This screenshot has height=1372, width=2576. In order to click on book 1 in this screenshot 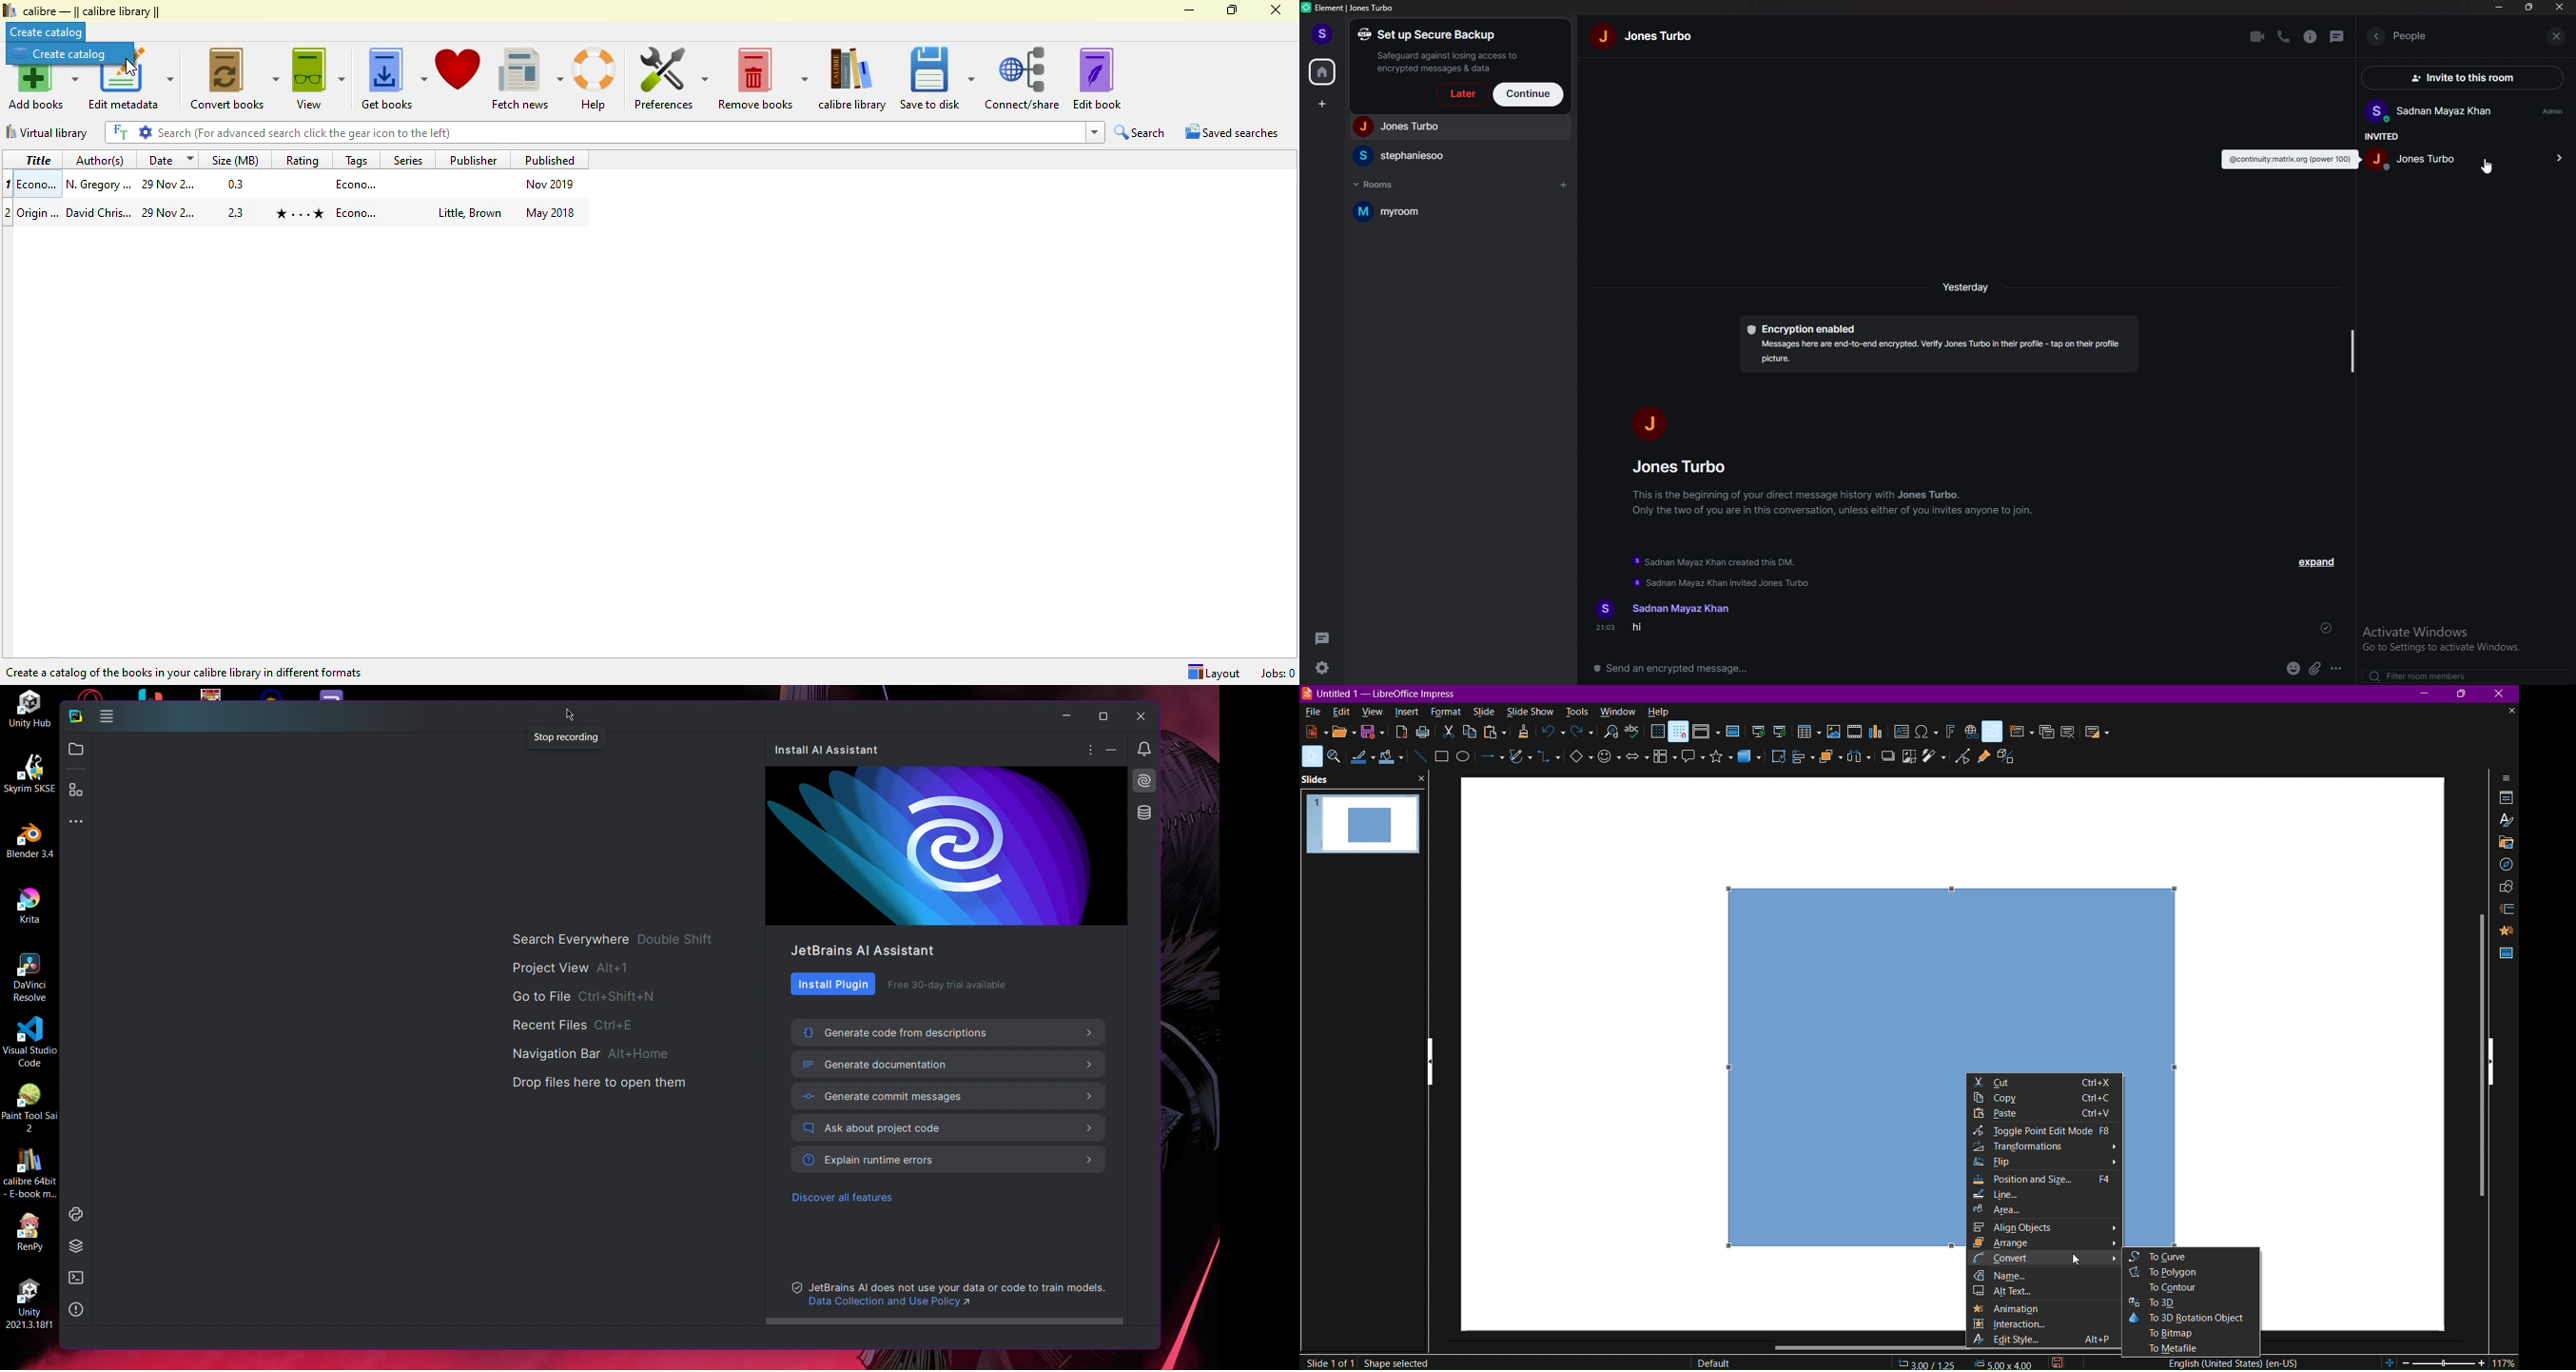, I will do `click(297, 184)`.